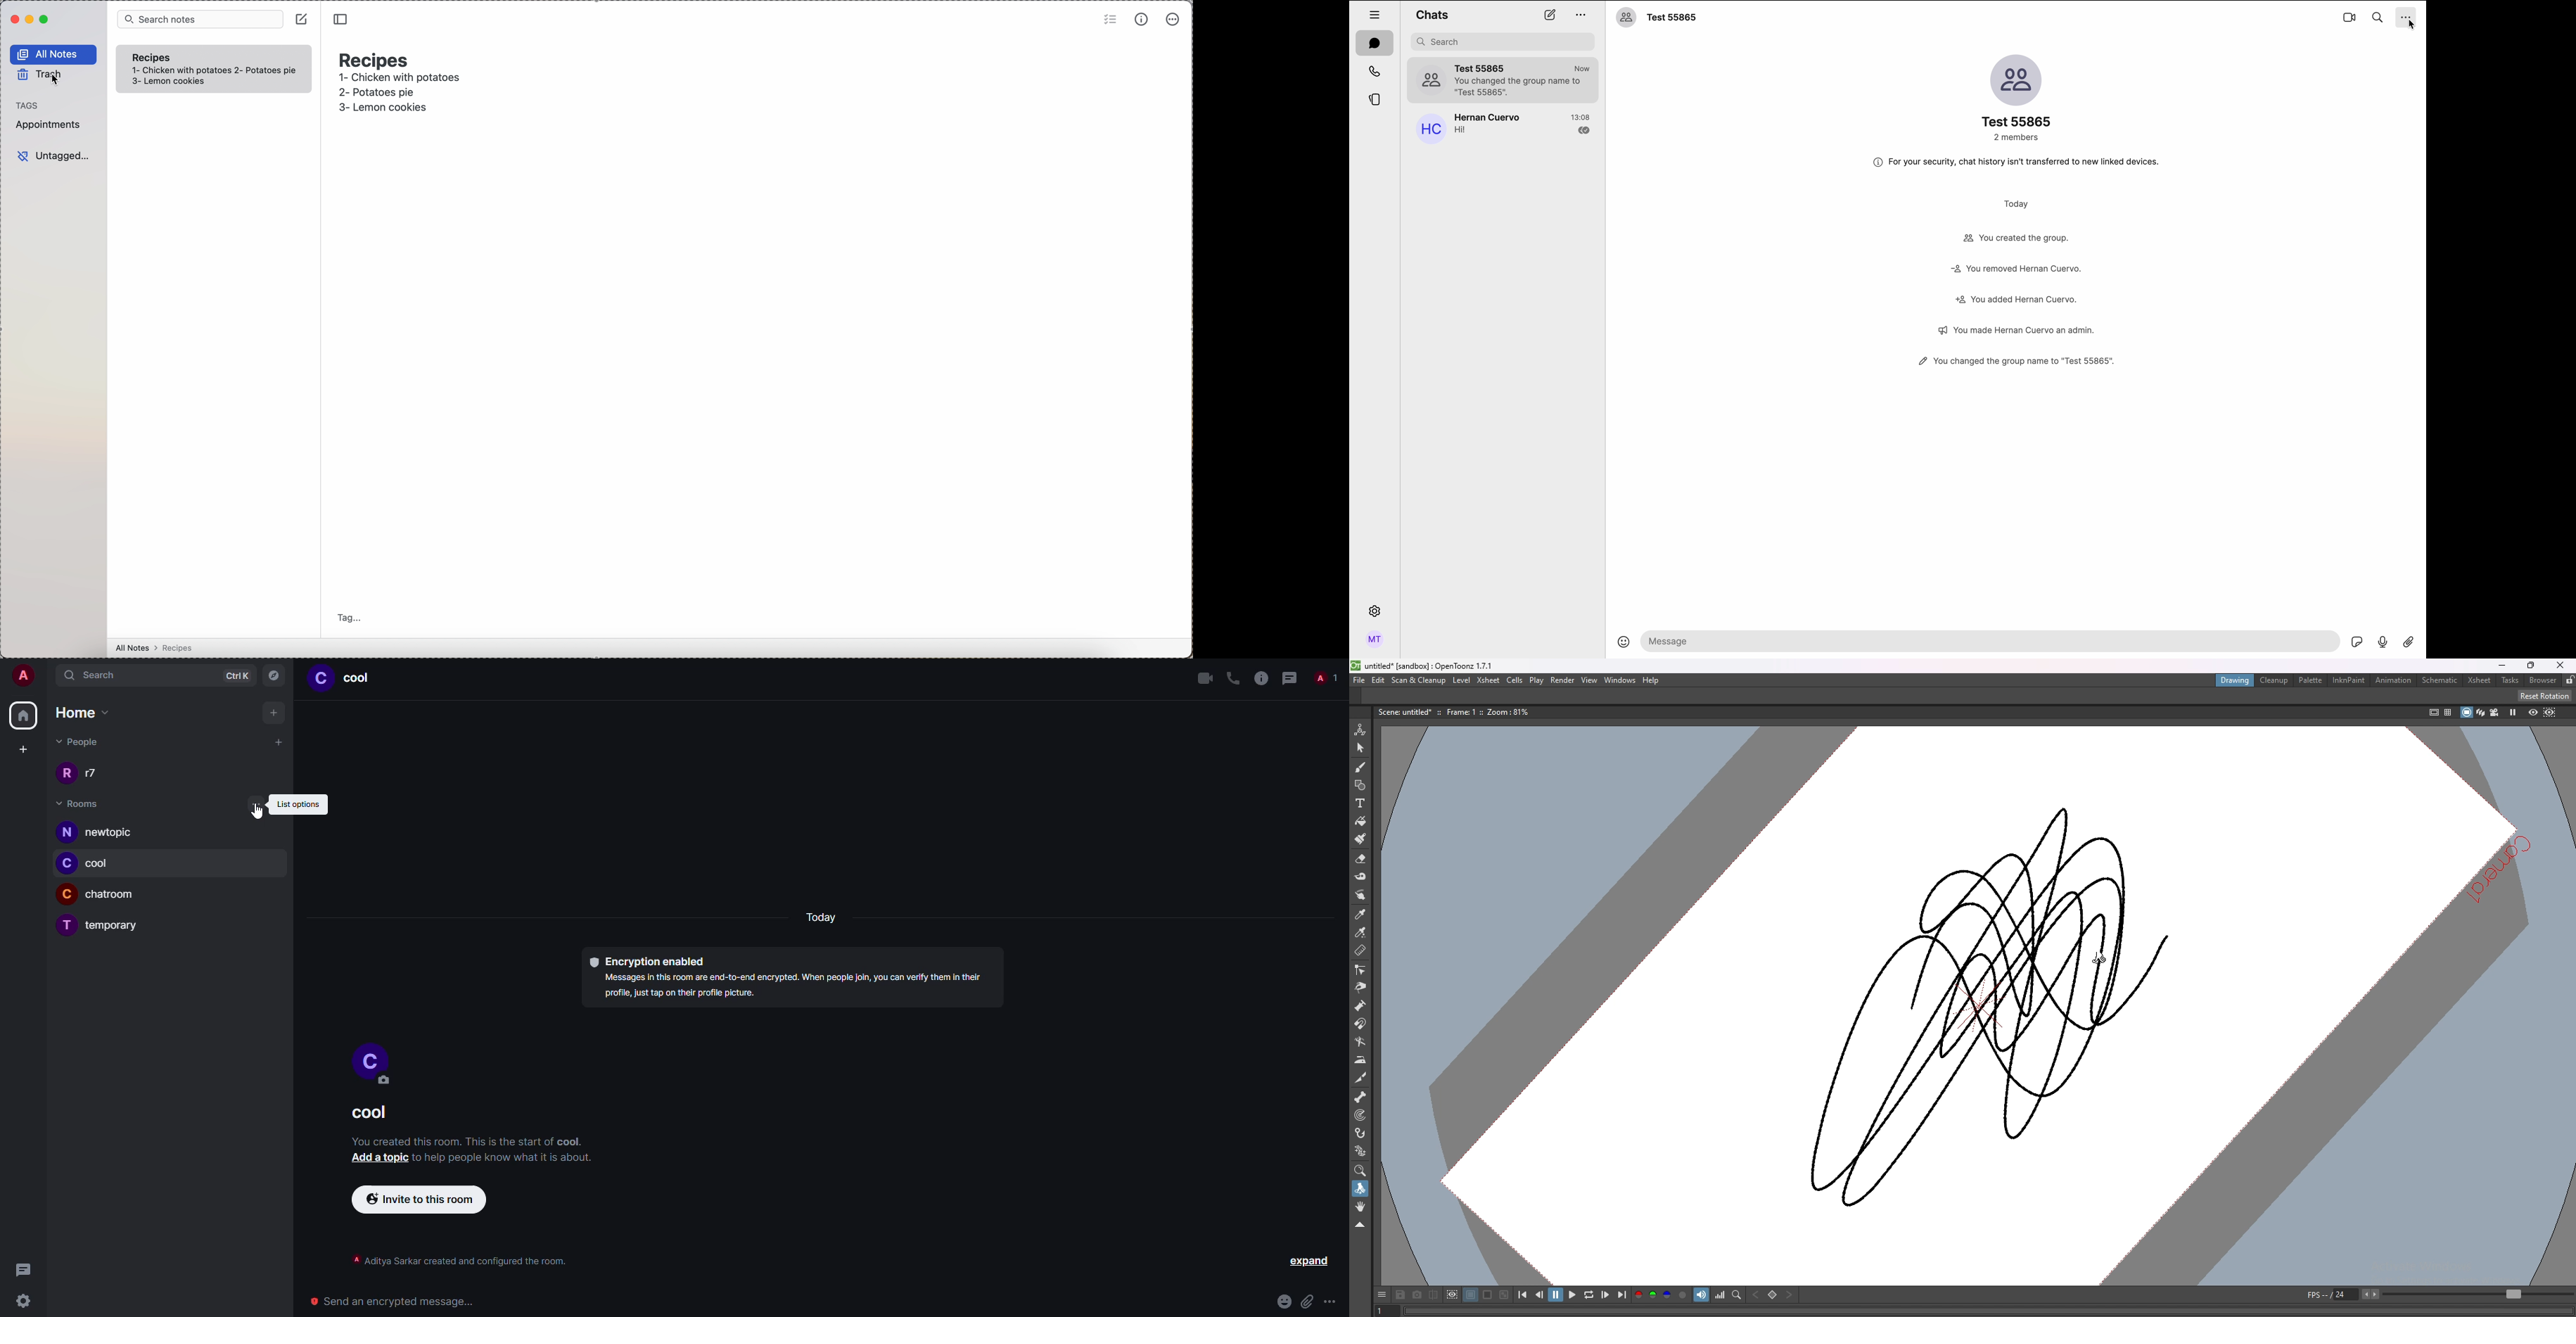 The height and width of the screenshot is (1344, 2576). I want to click on name group, so click(1676, 18).